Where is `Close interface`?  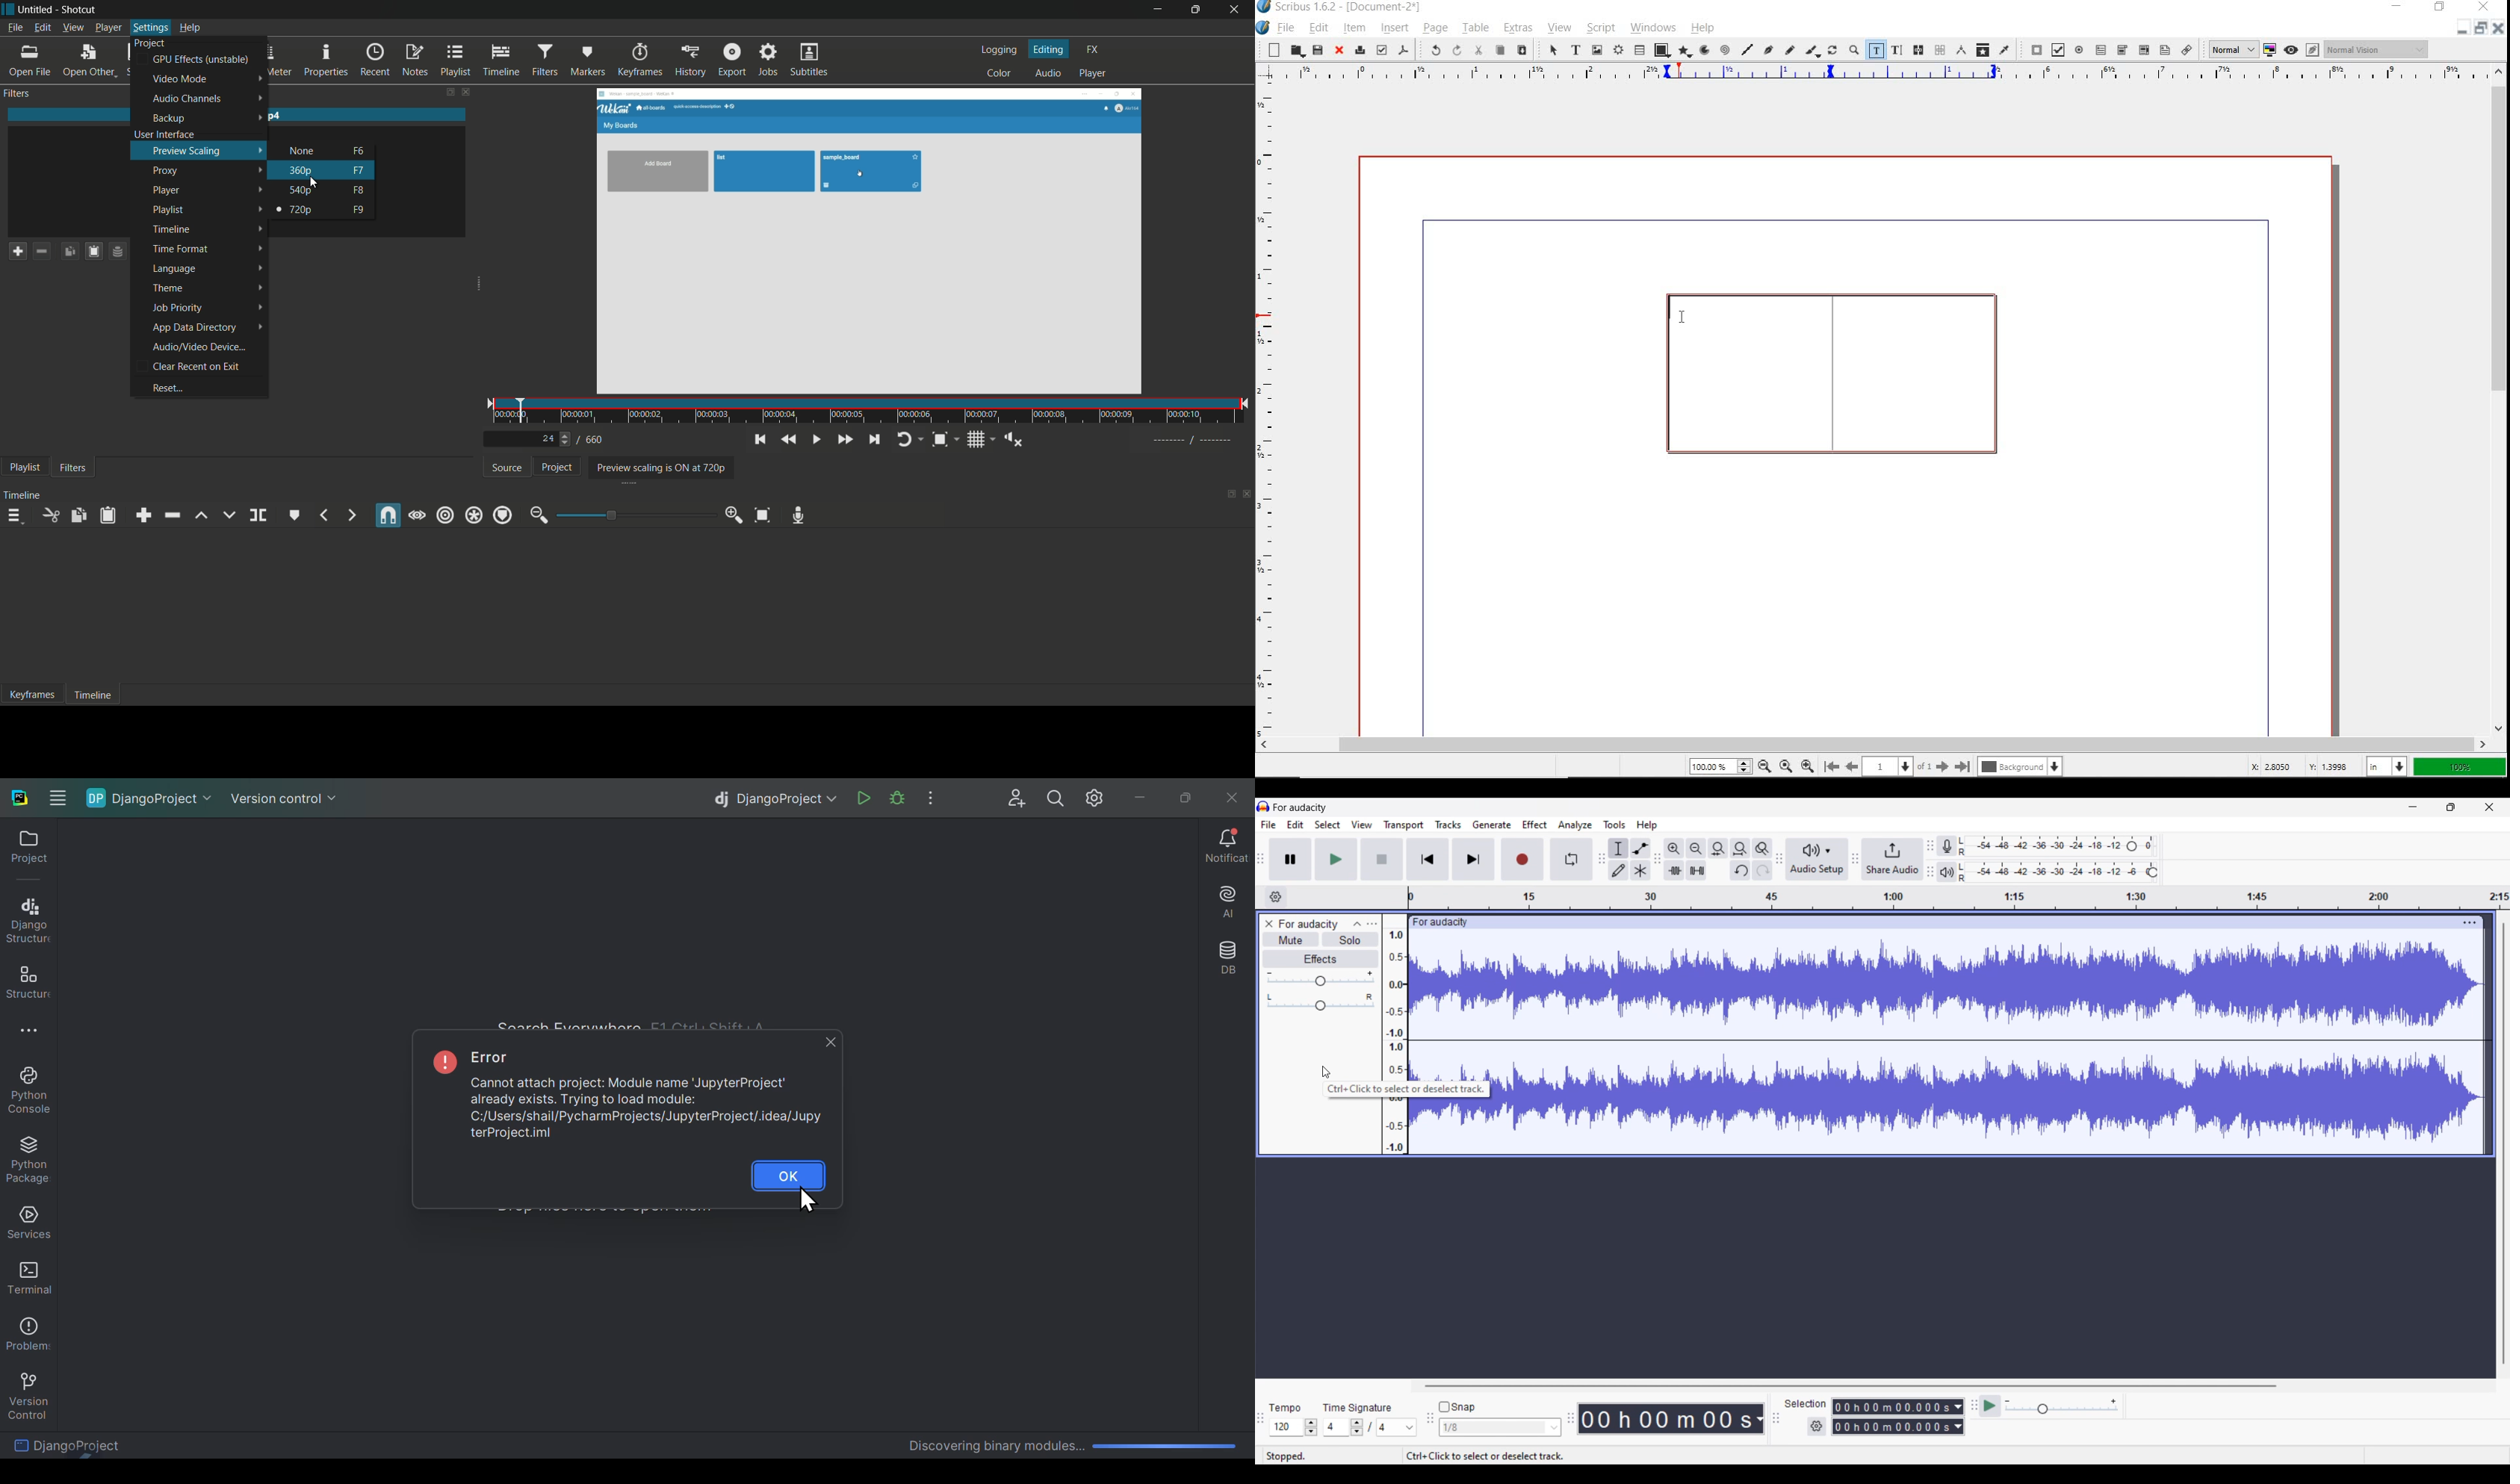
Close interface is located at coordinates (2490, 807).